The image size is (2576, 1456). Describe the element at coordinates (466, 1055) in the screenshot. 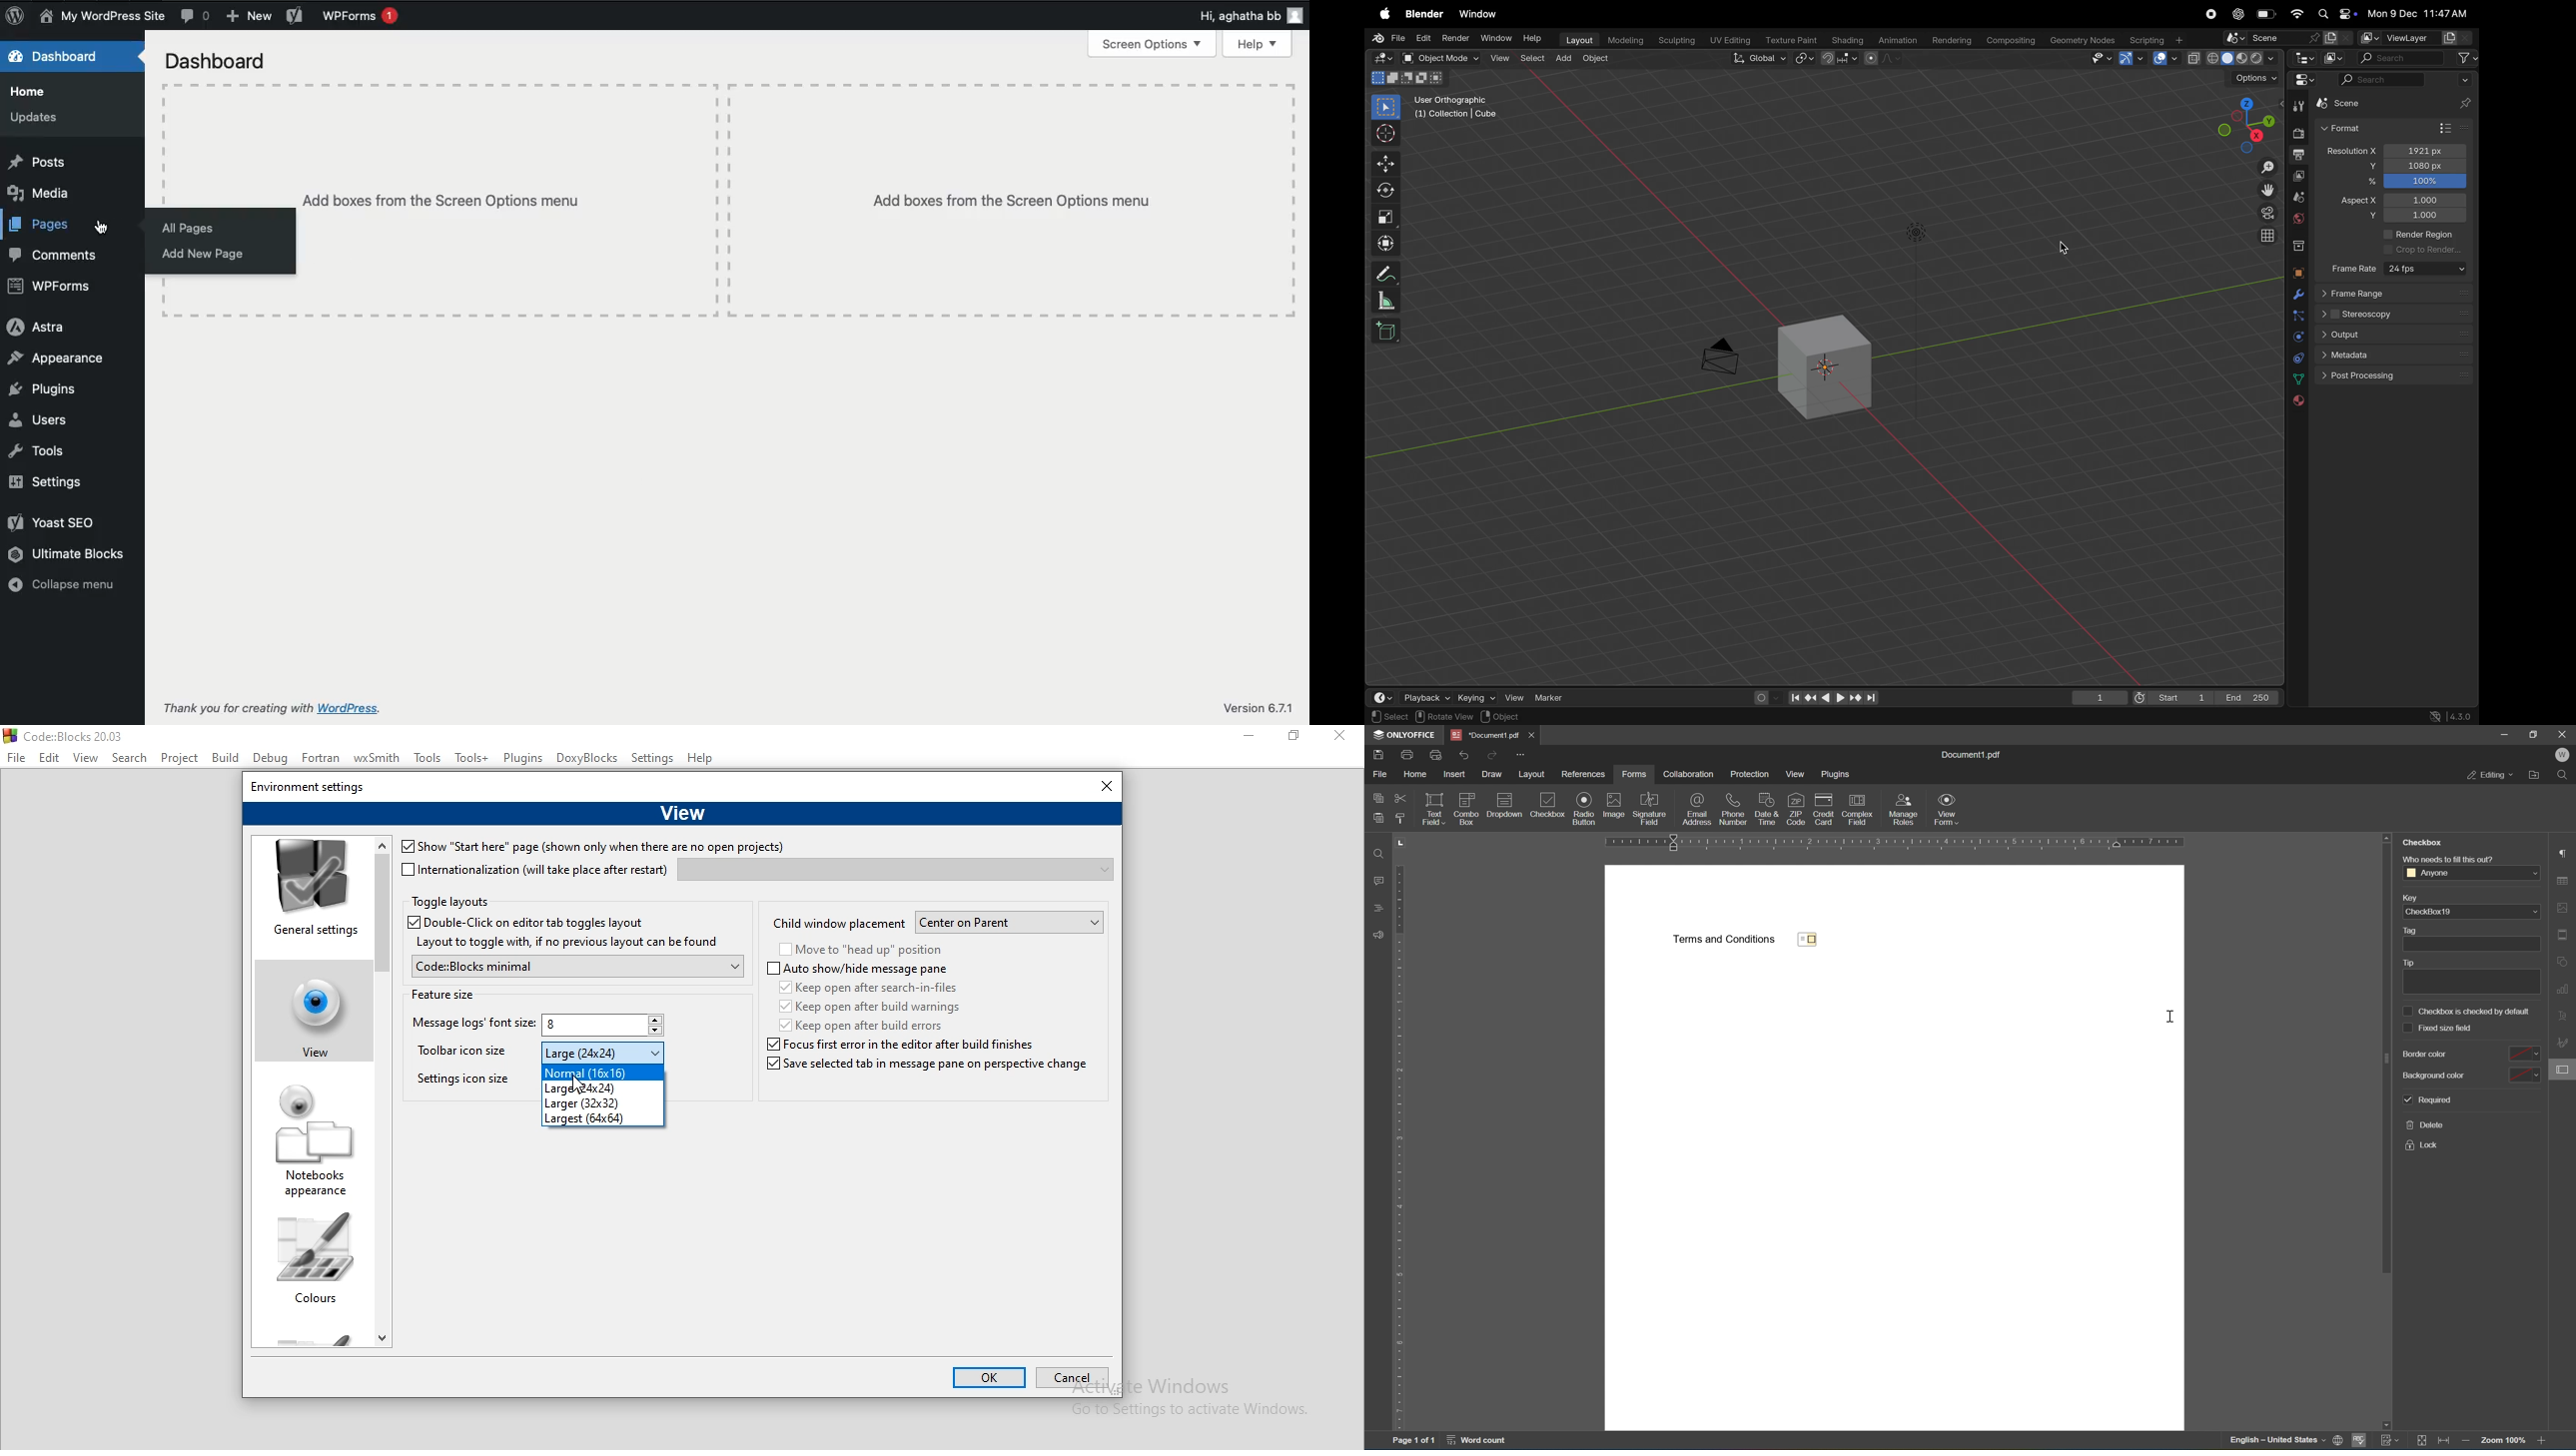

I see `Toolbar icon size: Large (24x24)` at that location.